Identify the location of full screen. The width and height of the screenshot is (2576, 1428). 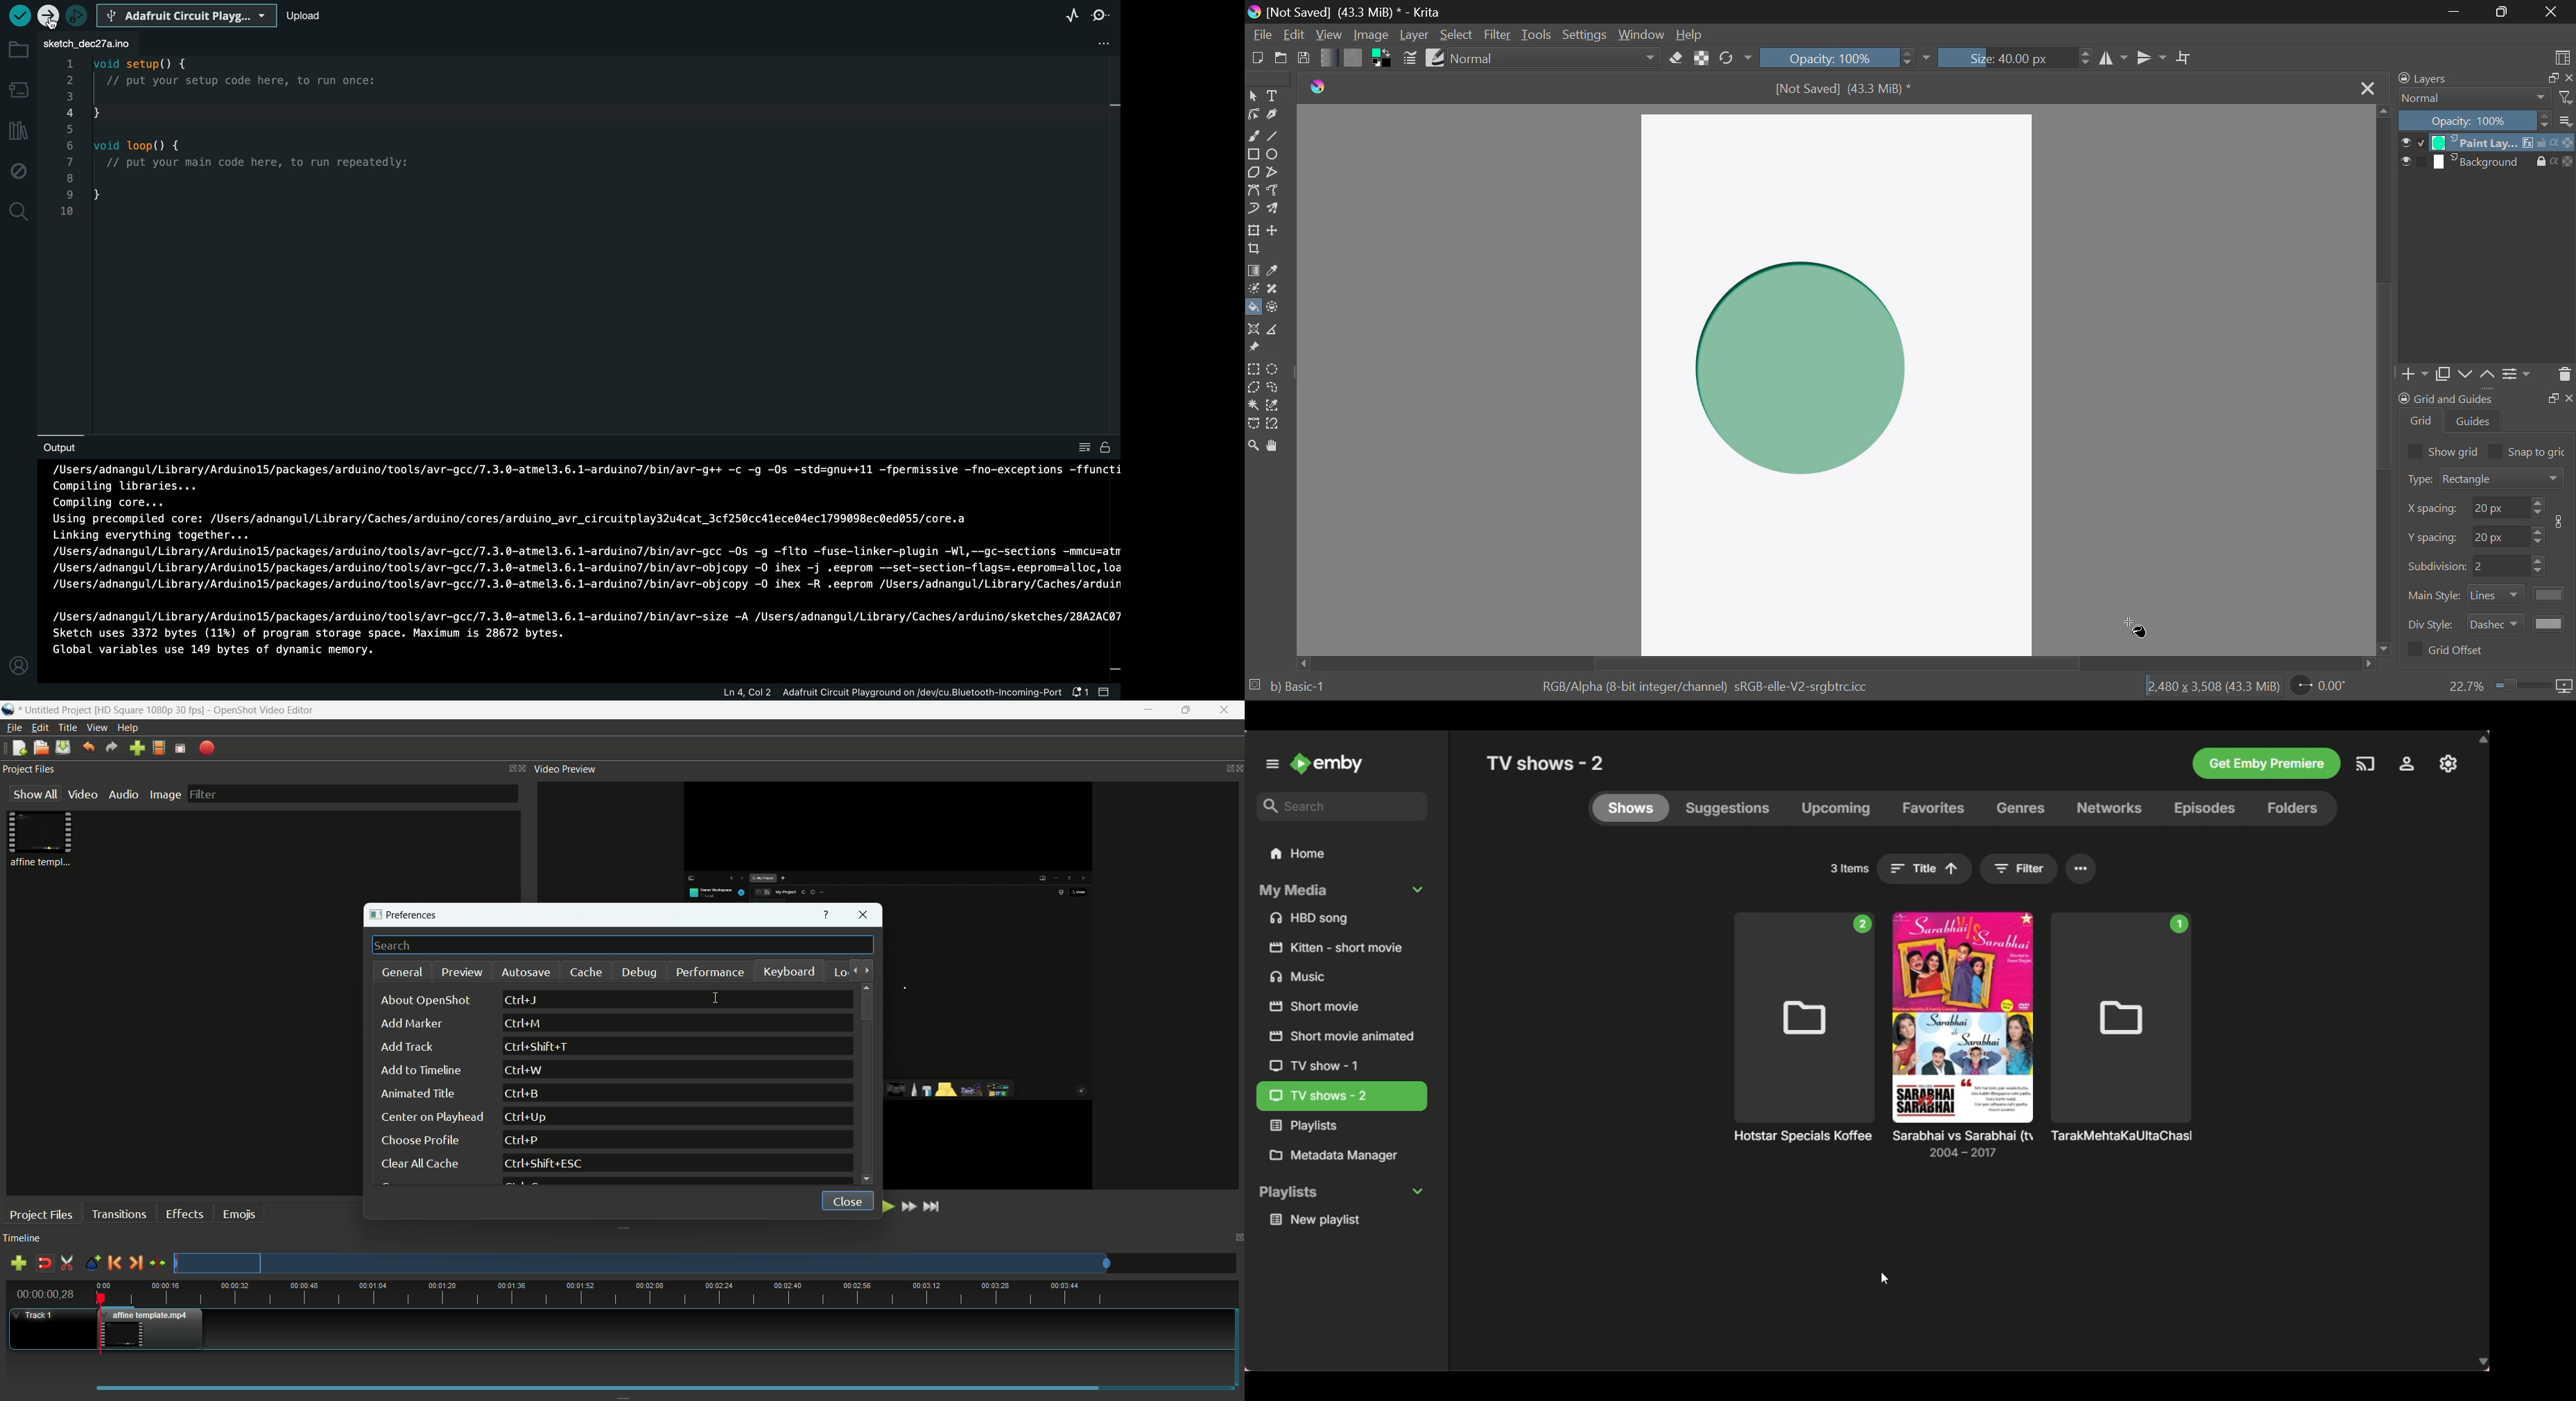
(180, 747).